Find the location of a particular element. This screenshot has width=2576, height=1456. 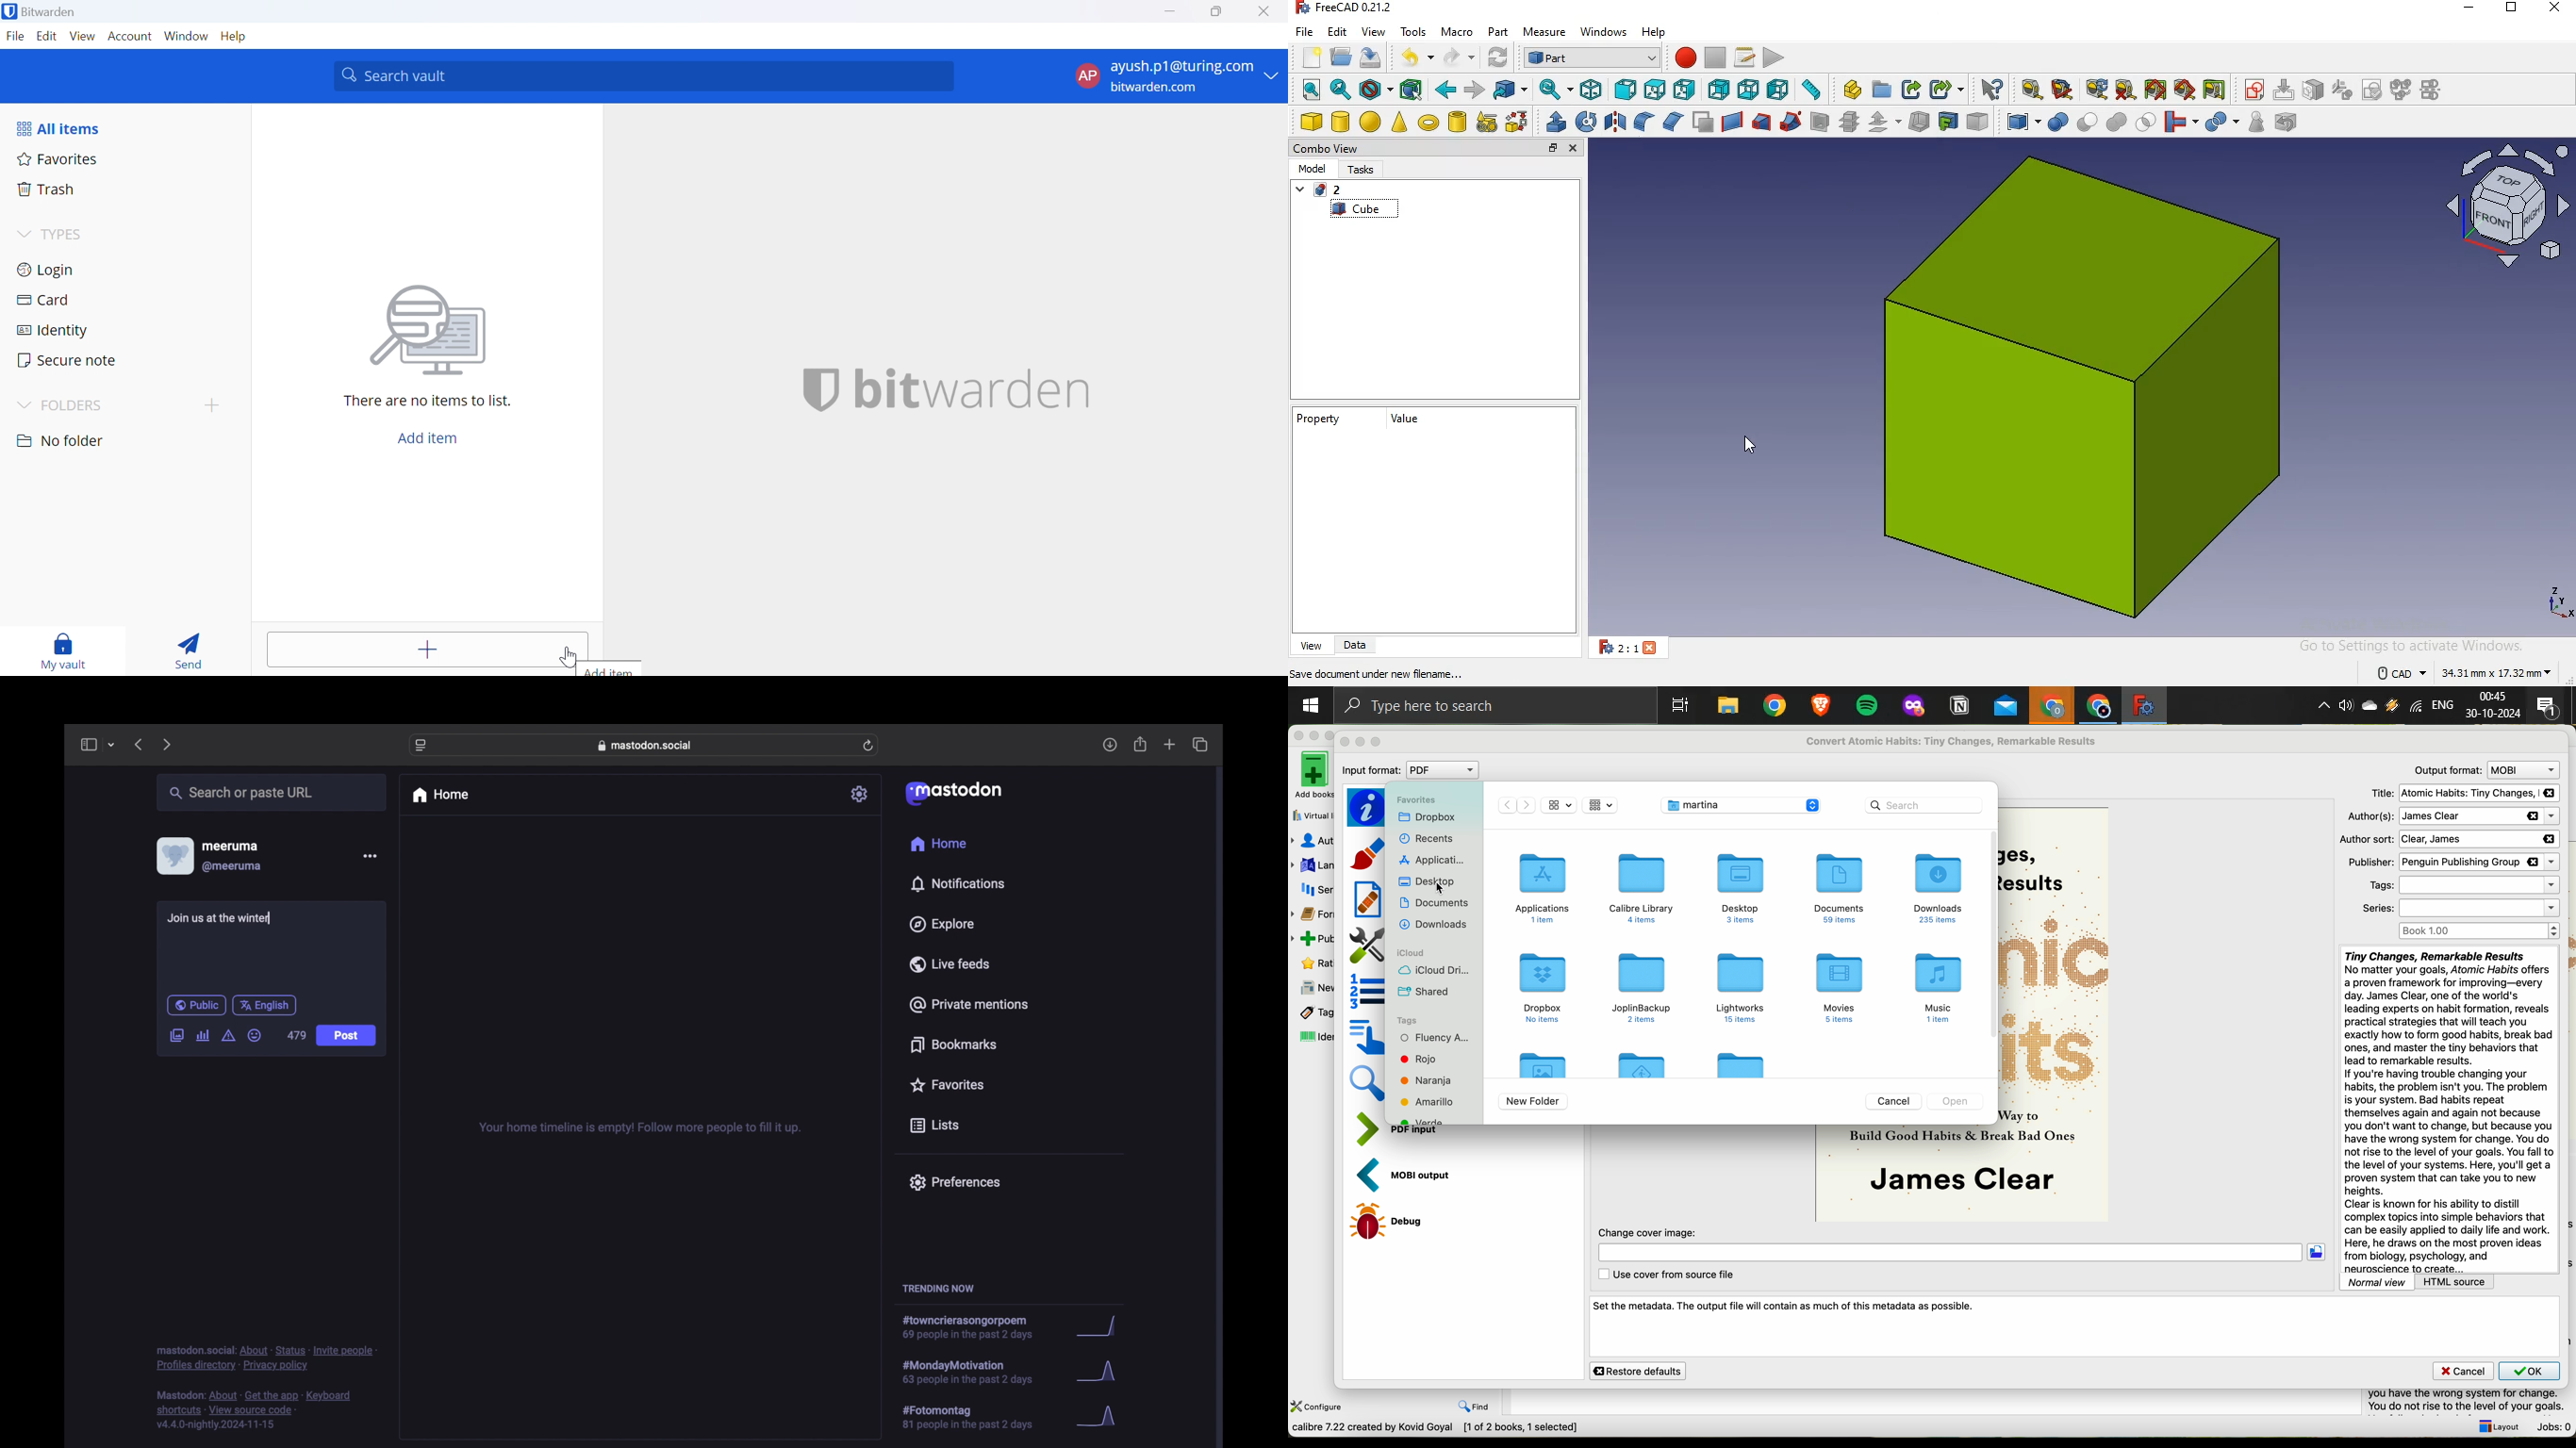

tab group picker is located at coordinates (111, 745).